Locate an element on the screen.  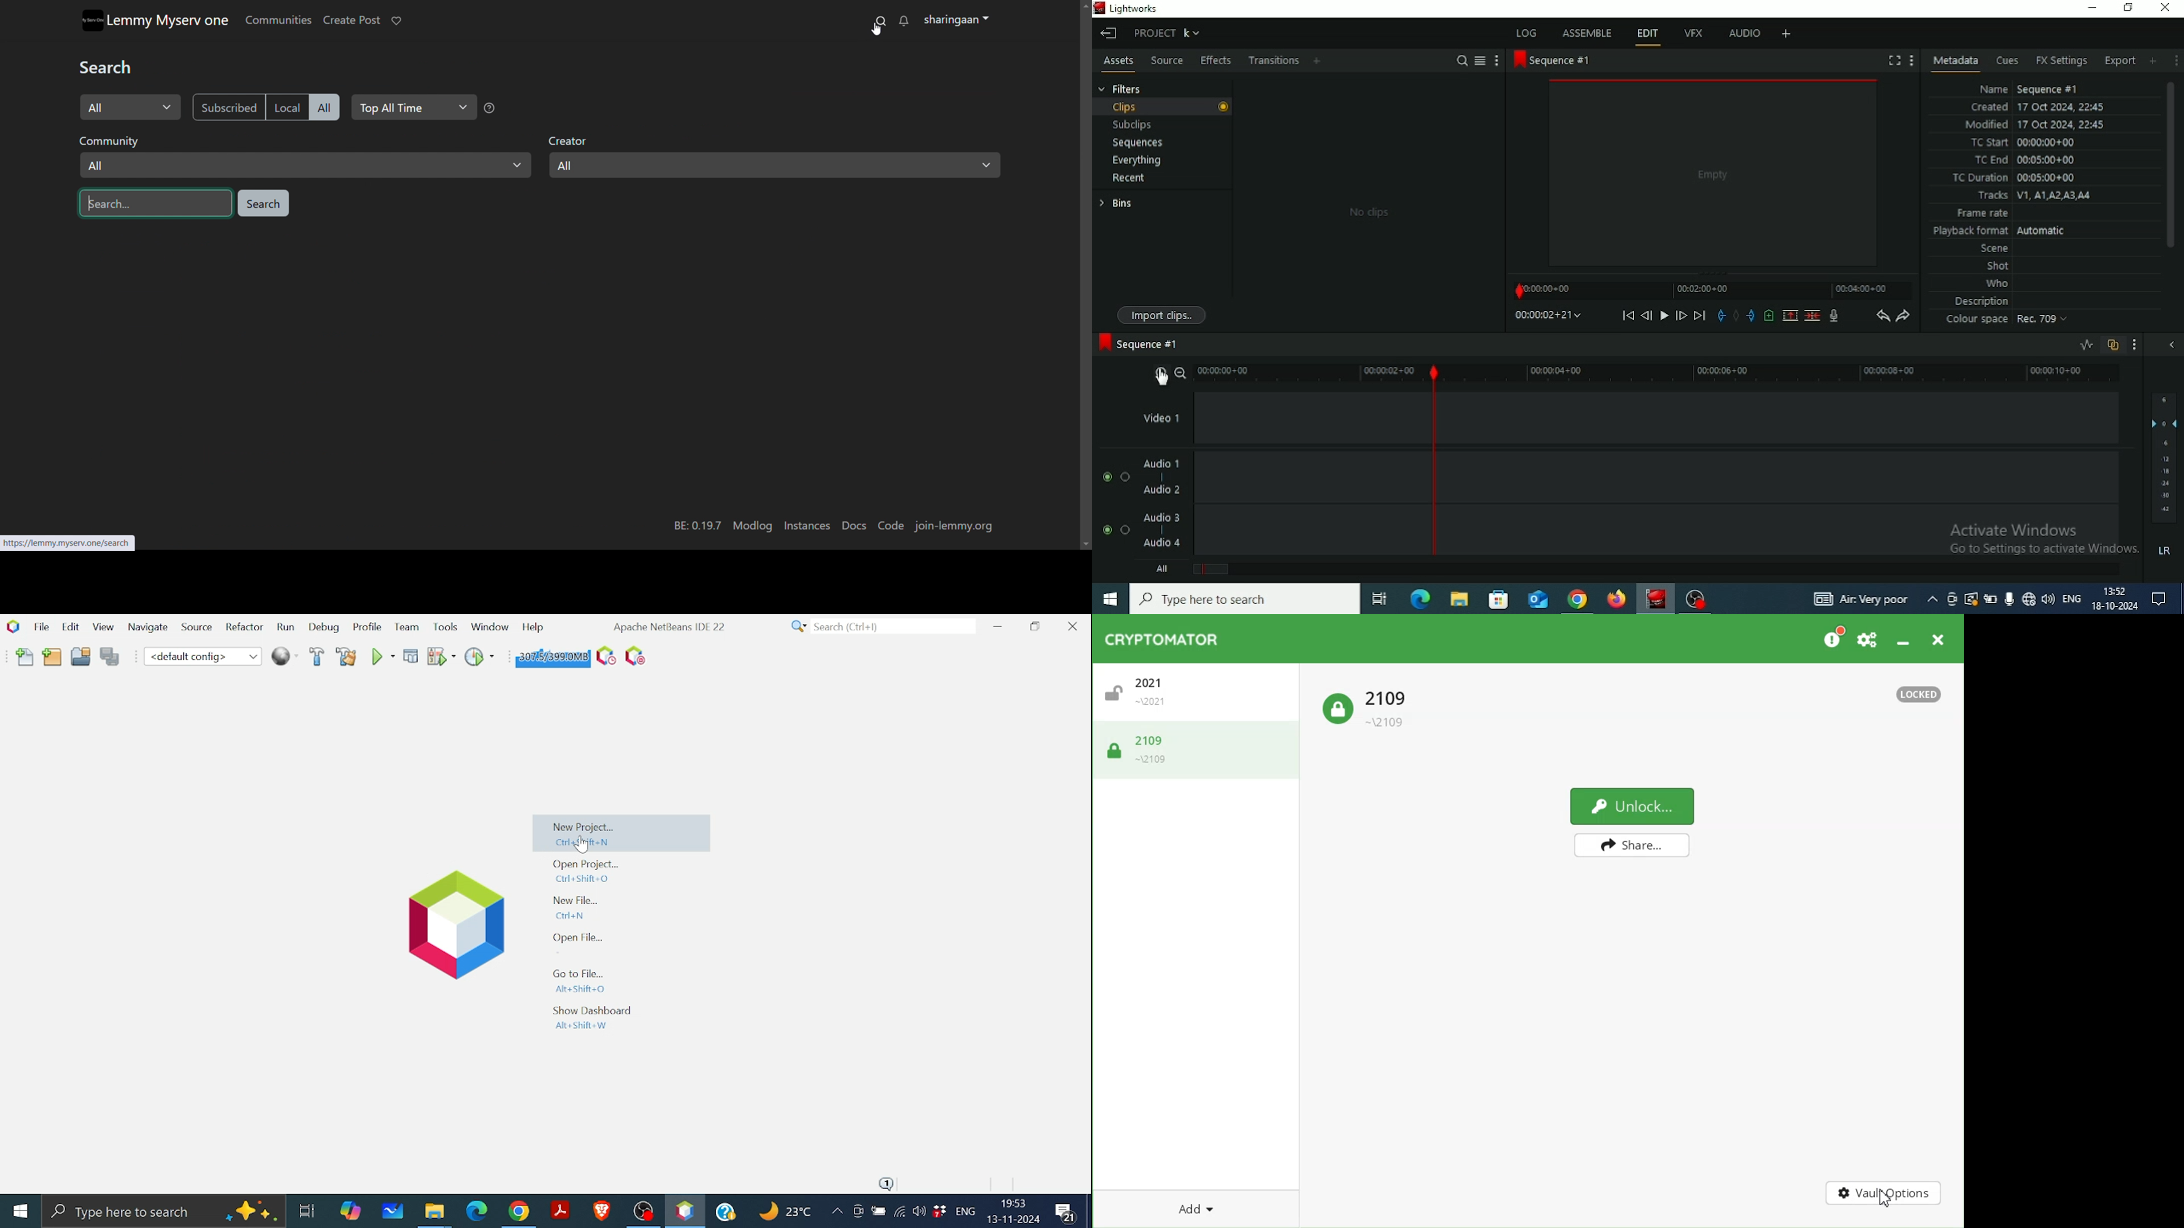
version is located at coordinates (697, 526).